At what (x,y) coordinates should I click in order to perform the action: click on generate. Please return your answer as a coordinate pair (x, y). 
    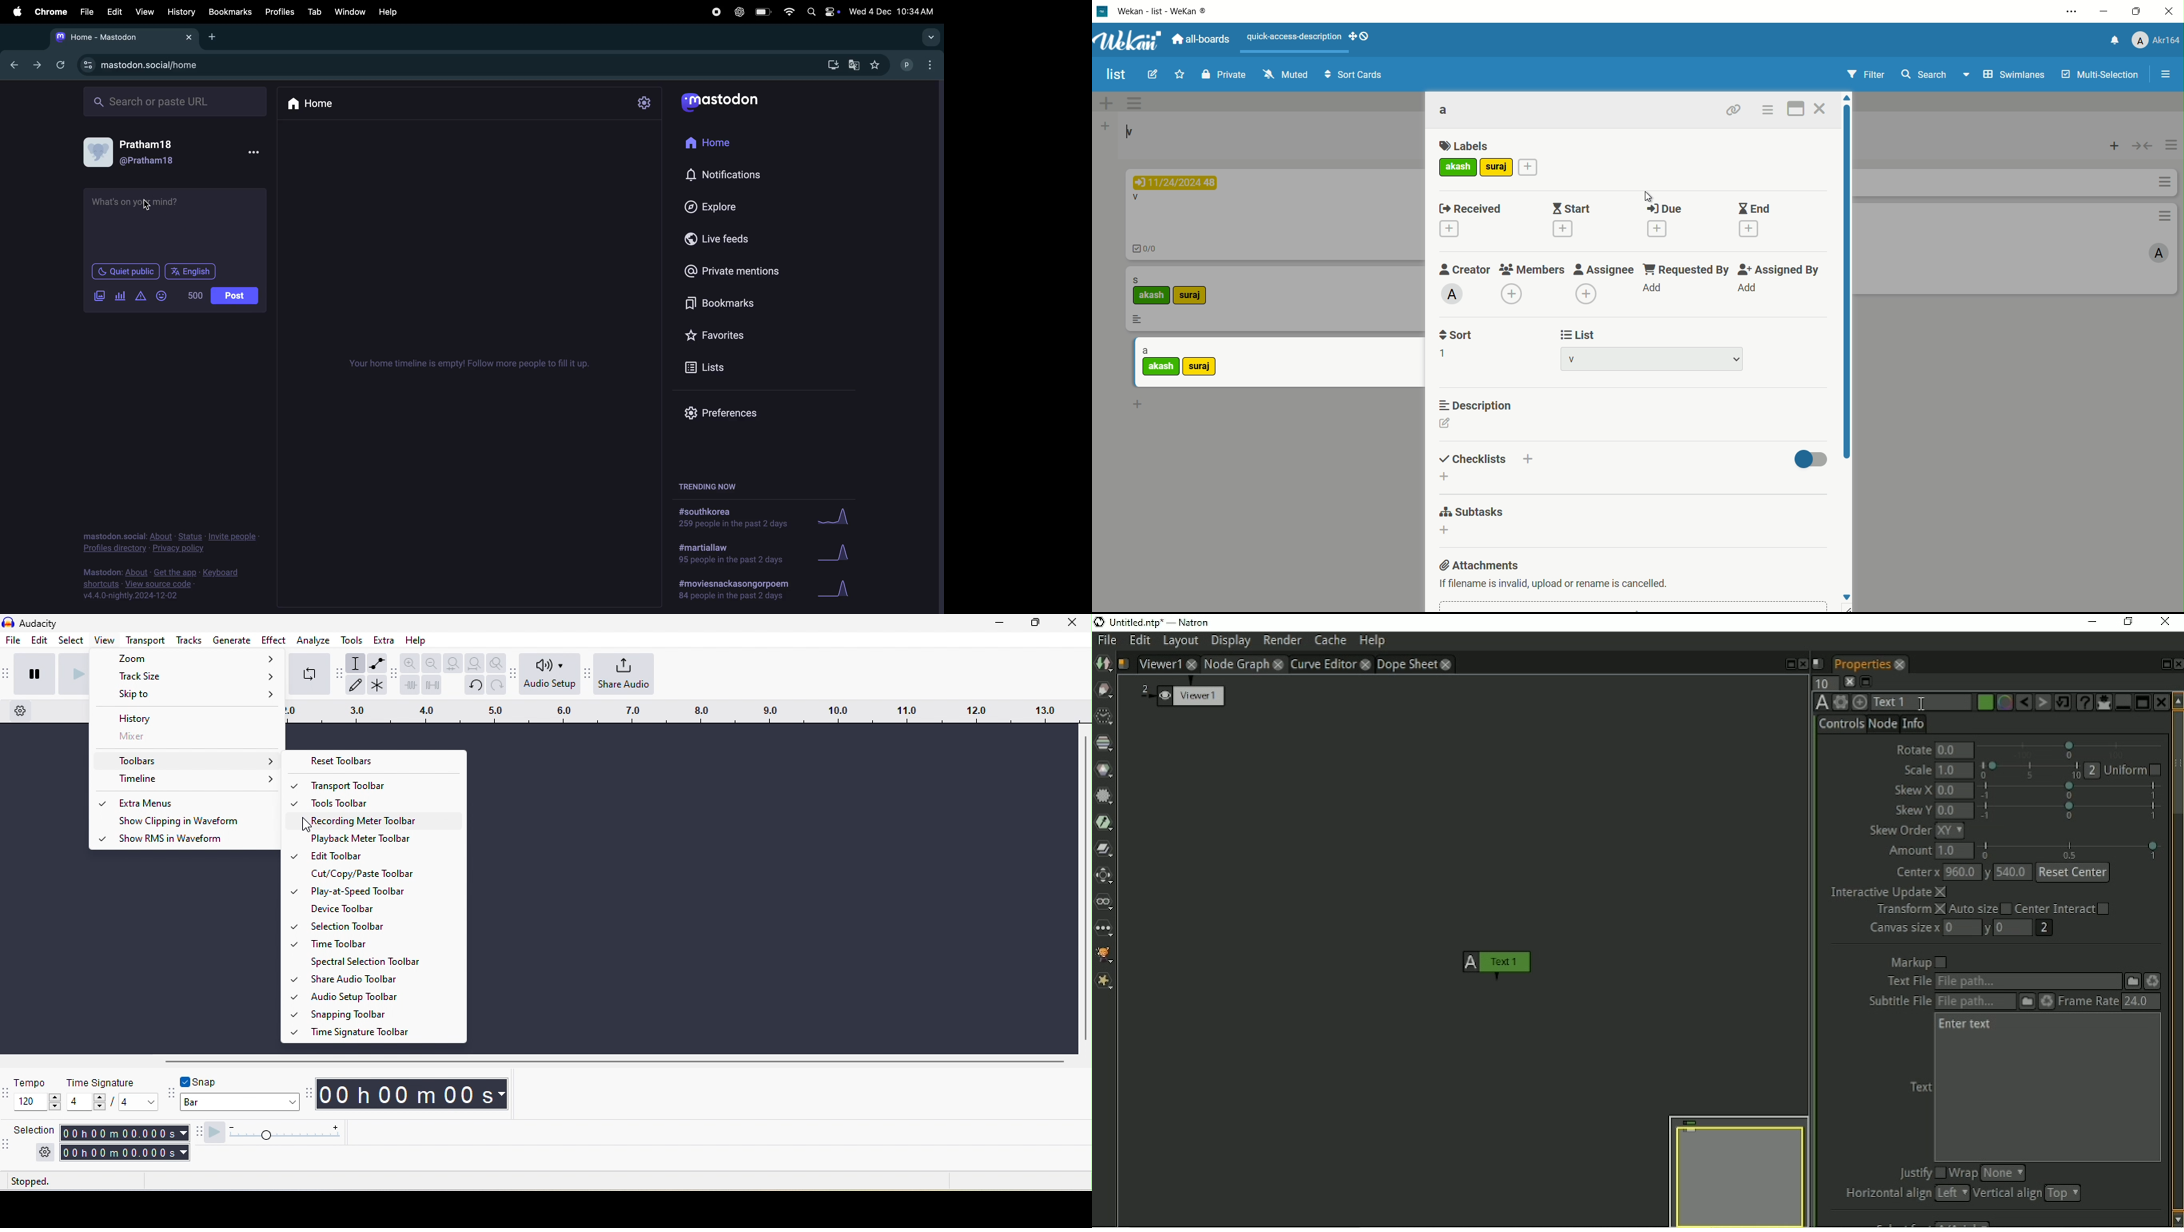
    Looking at the image, I should click on (232, 640).